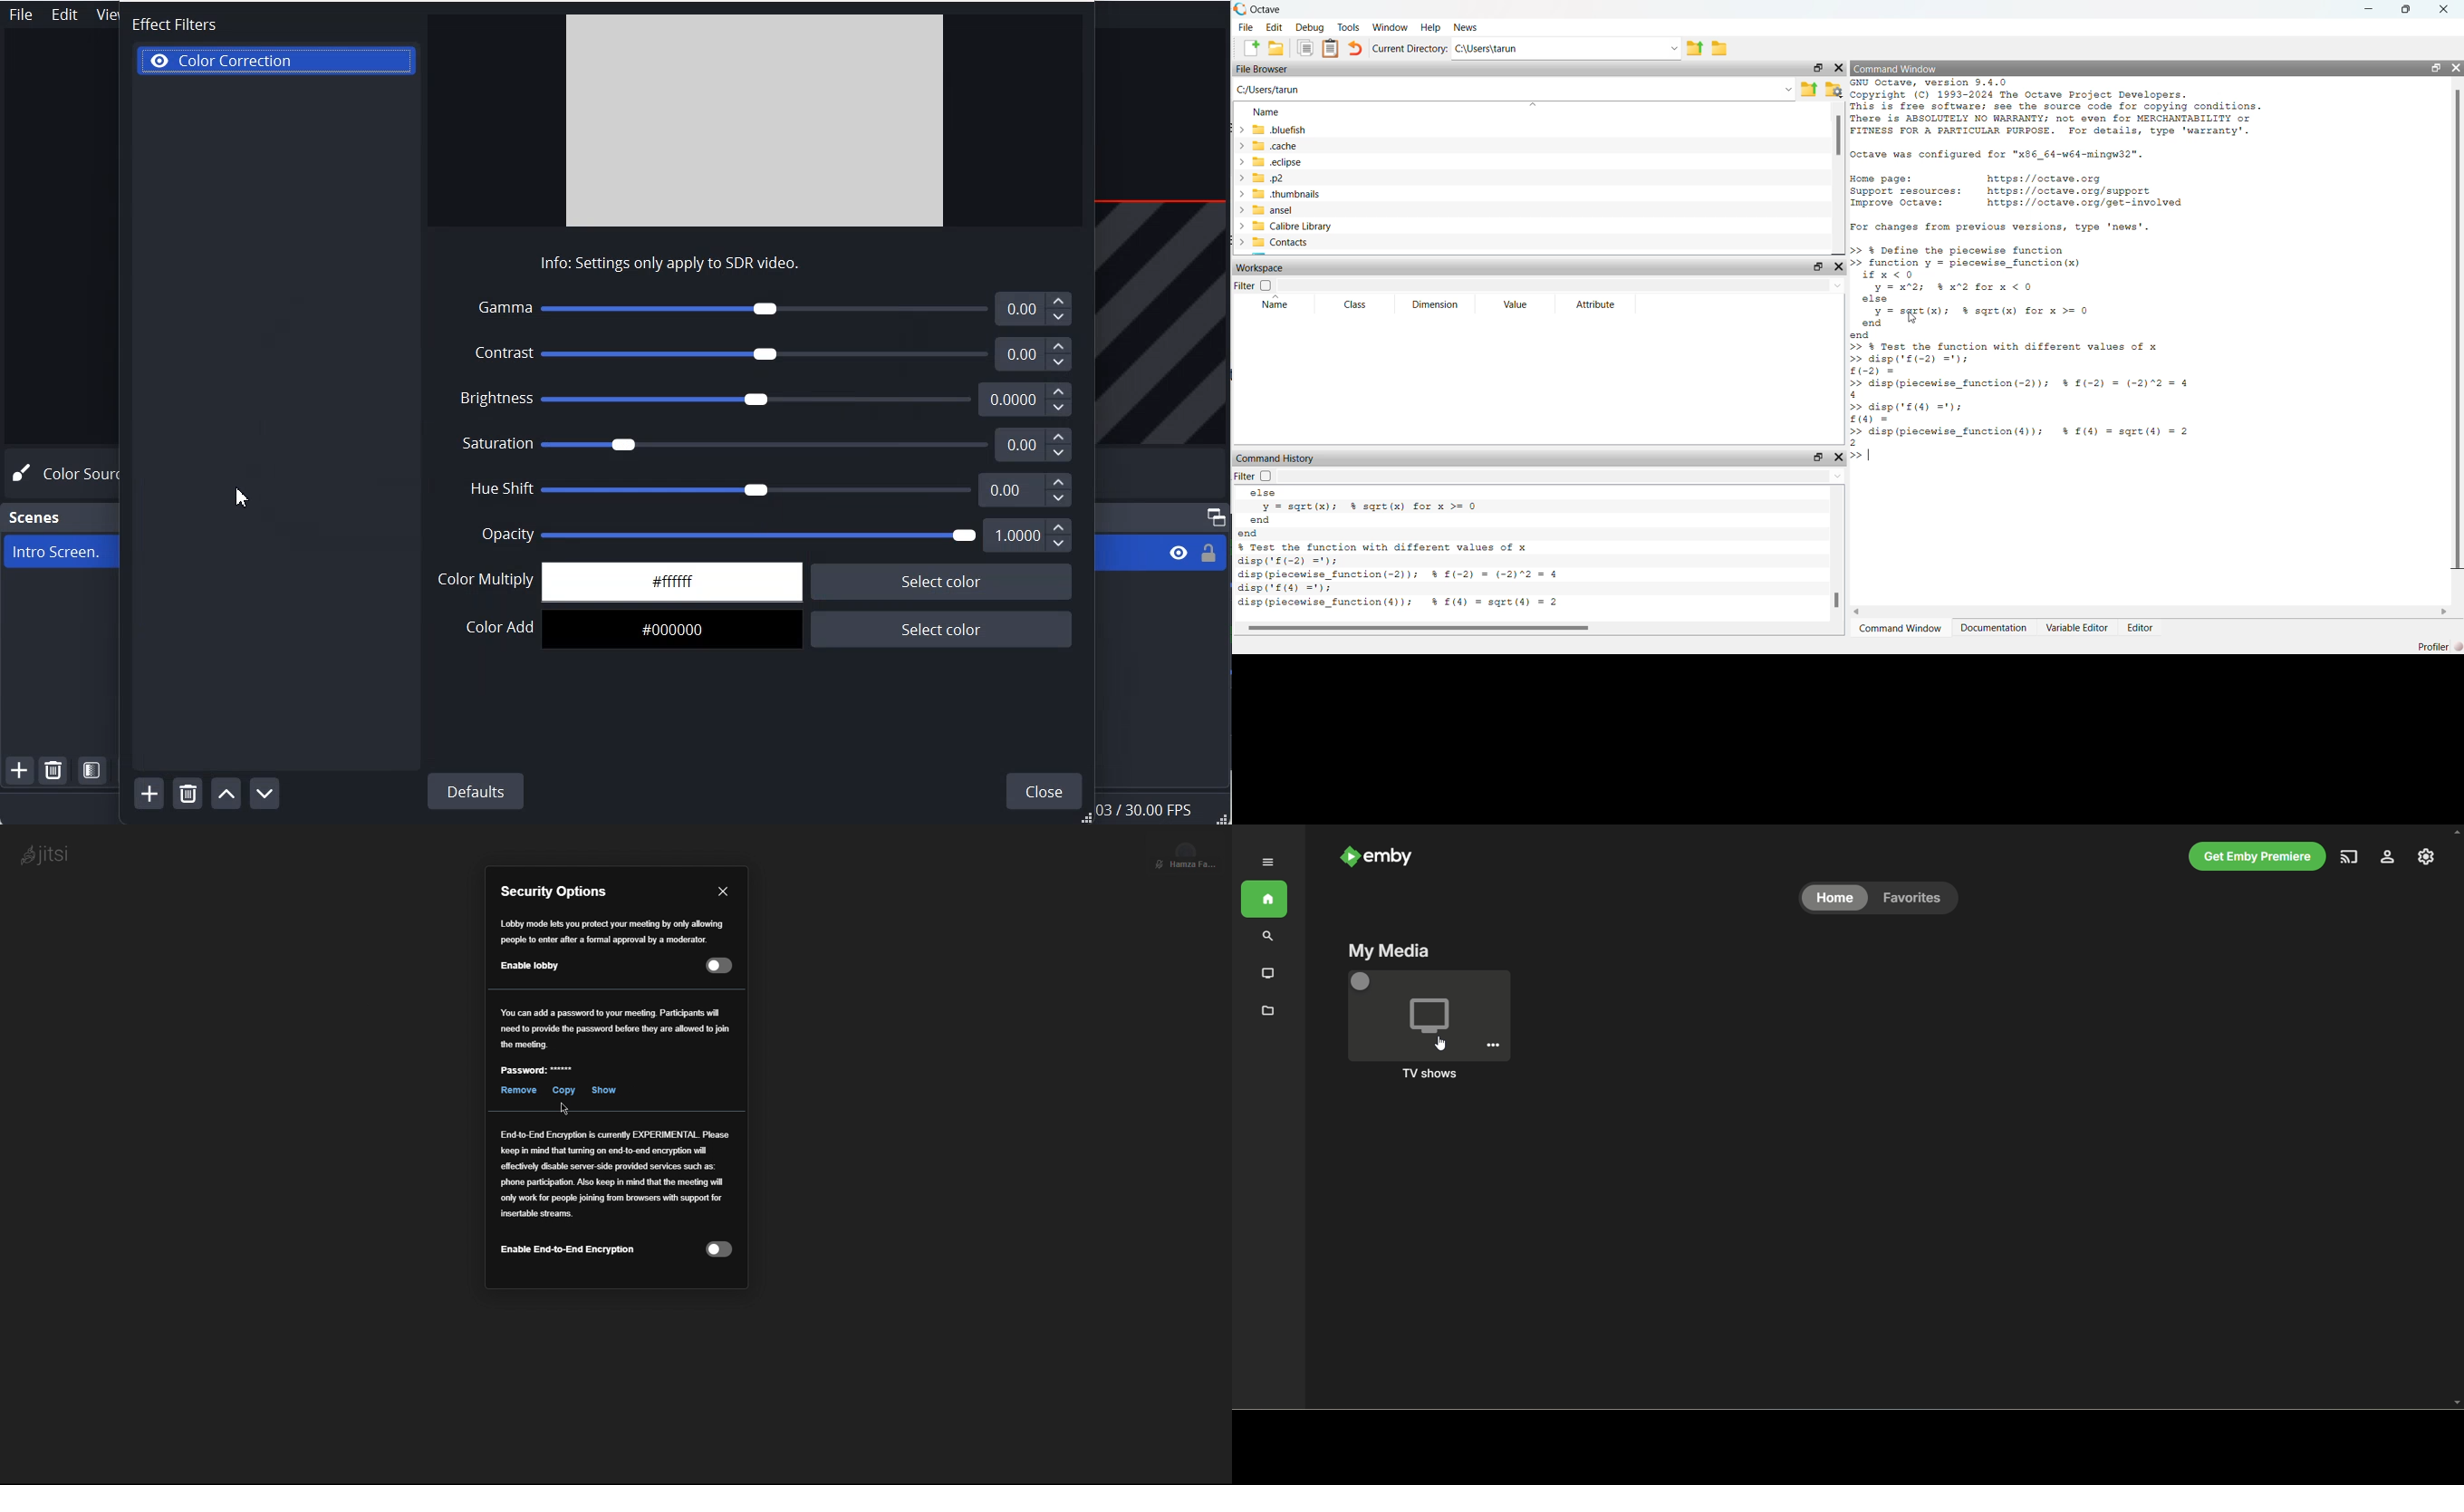 The height and width of the screenshot is (1512, 2464). What do you see at coordinates (1208, 553) in the screenshot?
I see `Lock` at bounding box center [1208, 553].